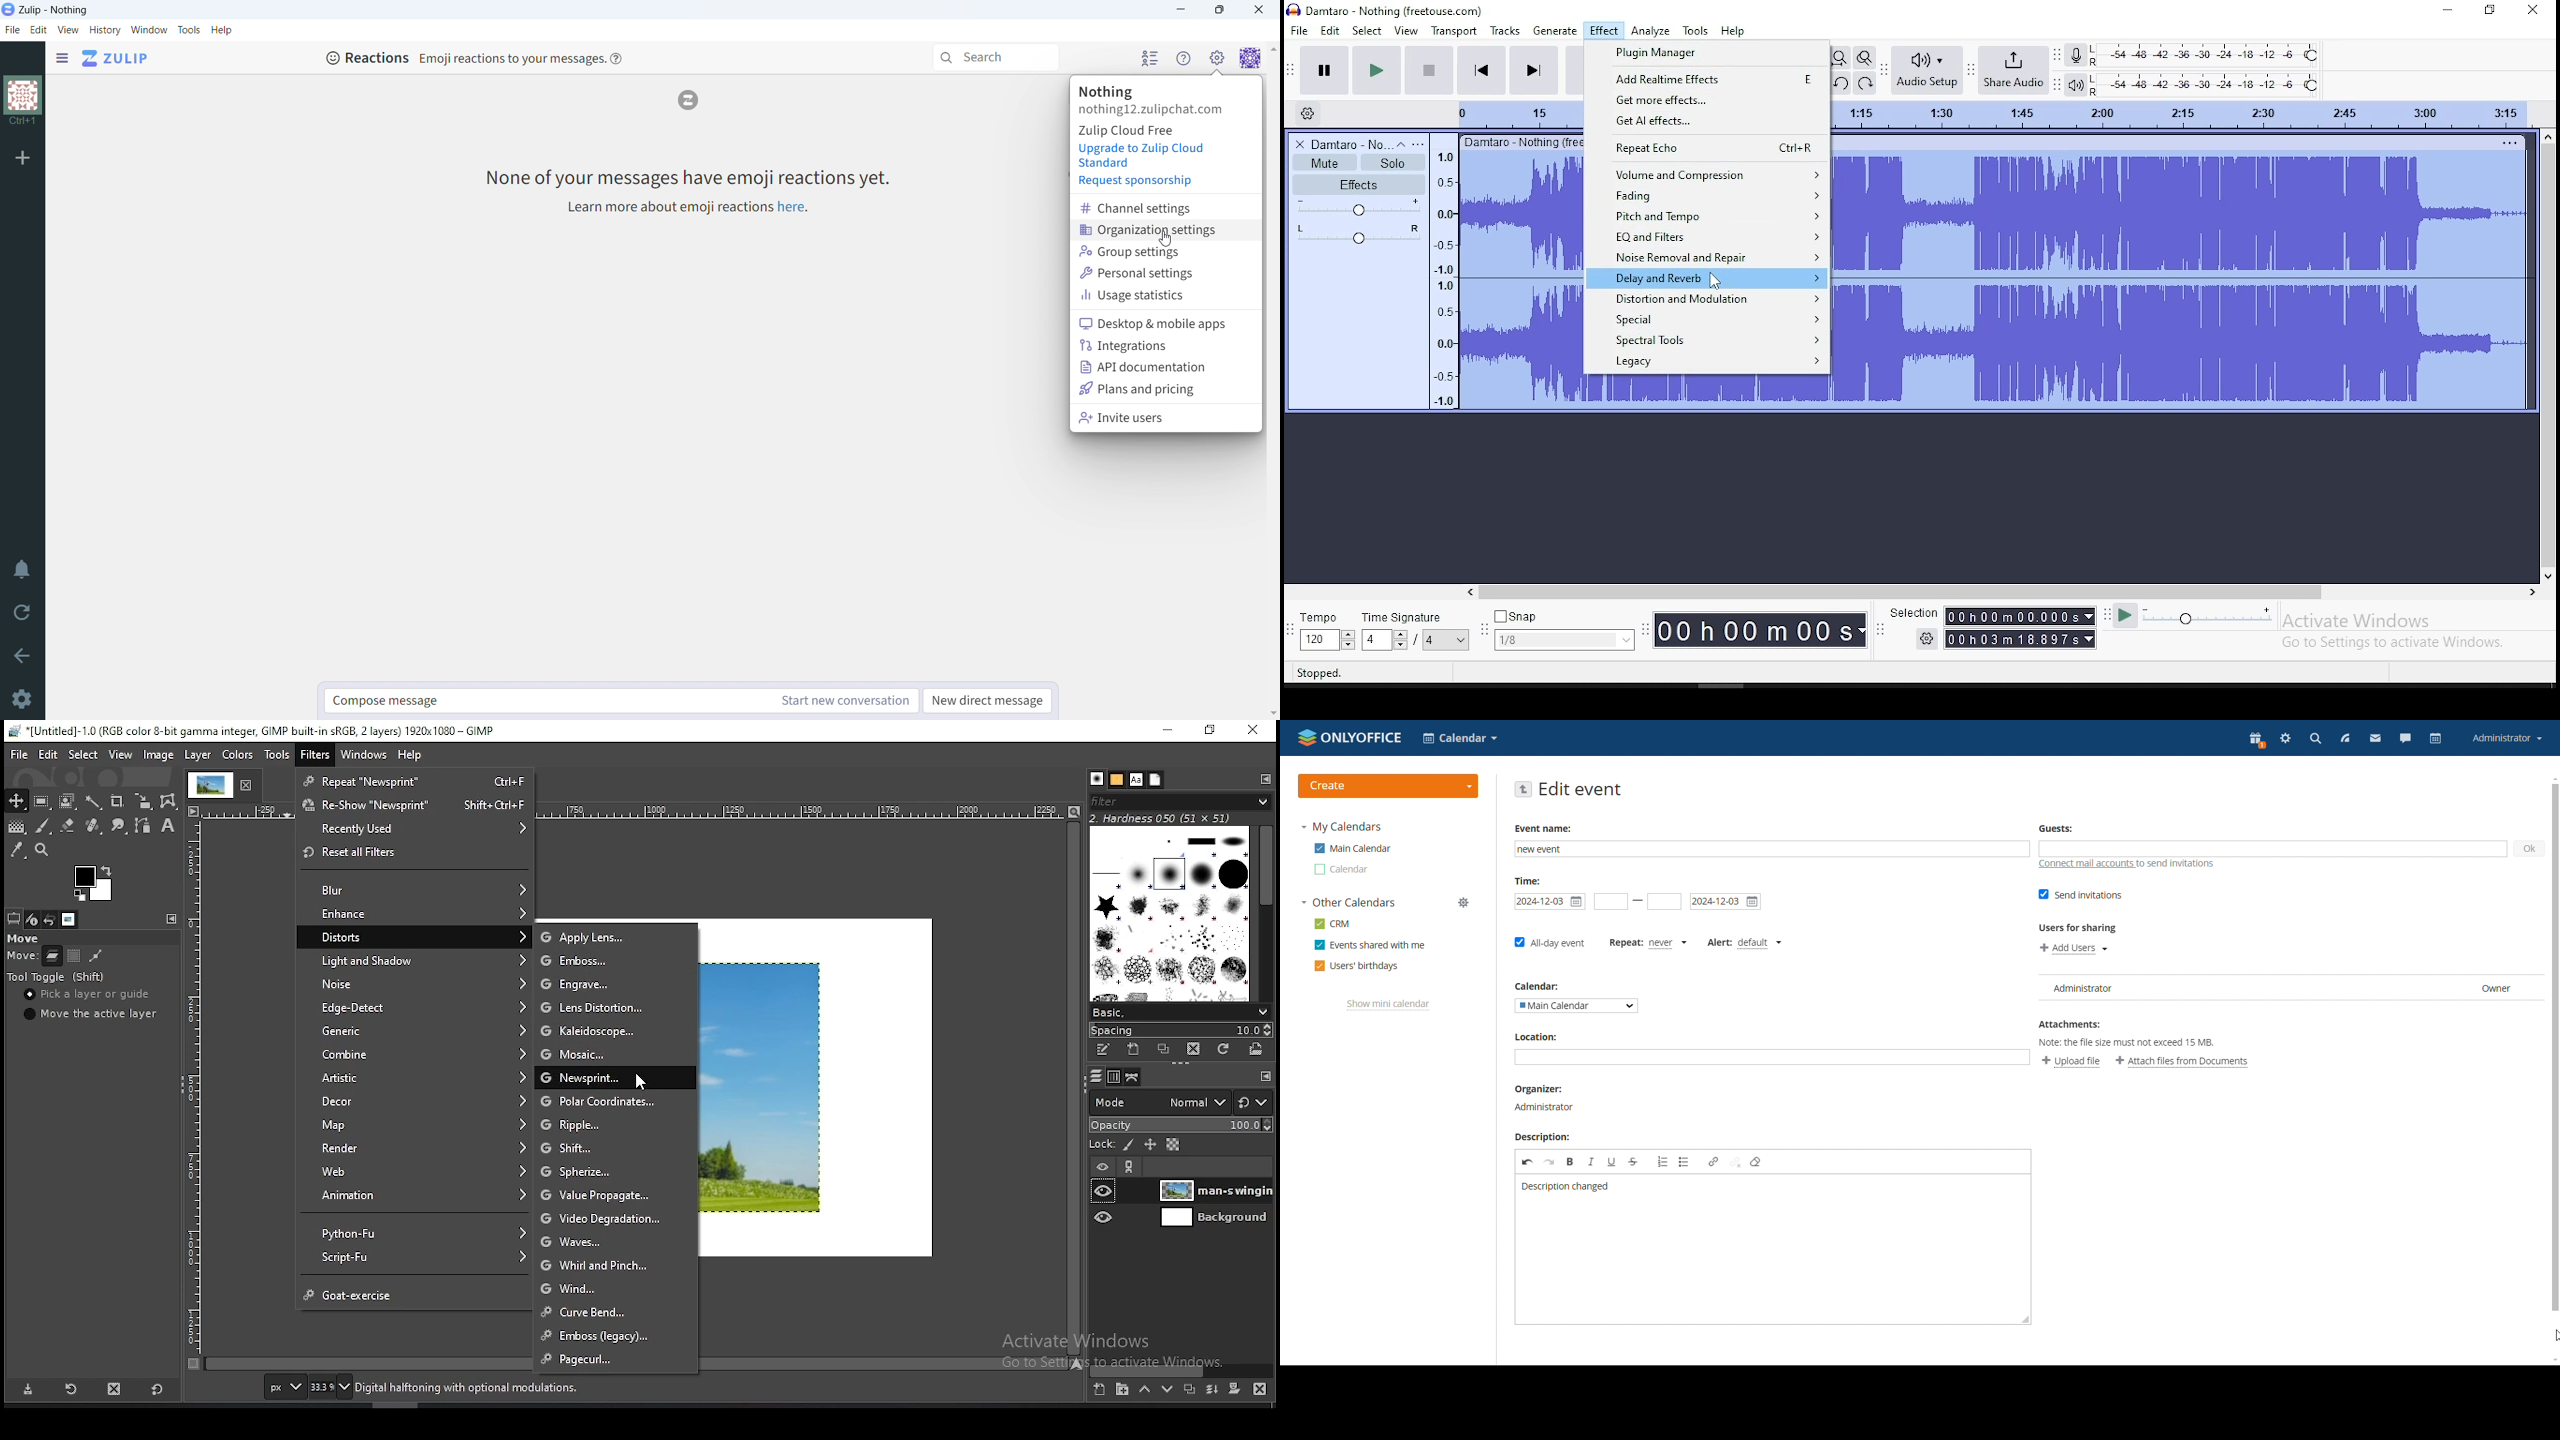 This screenshot has height=1456, width=2576. I want to click on desktop & mobile apps, so click(1165, 323).